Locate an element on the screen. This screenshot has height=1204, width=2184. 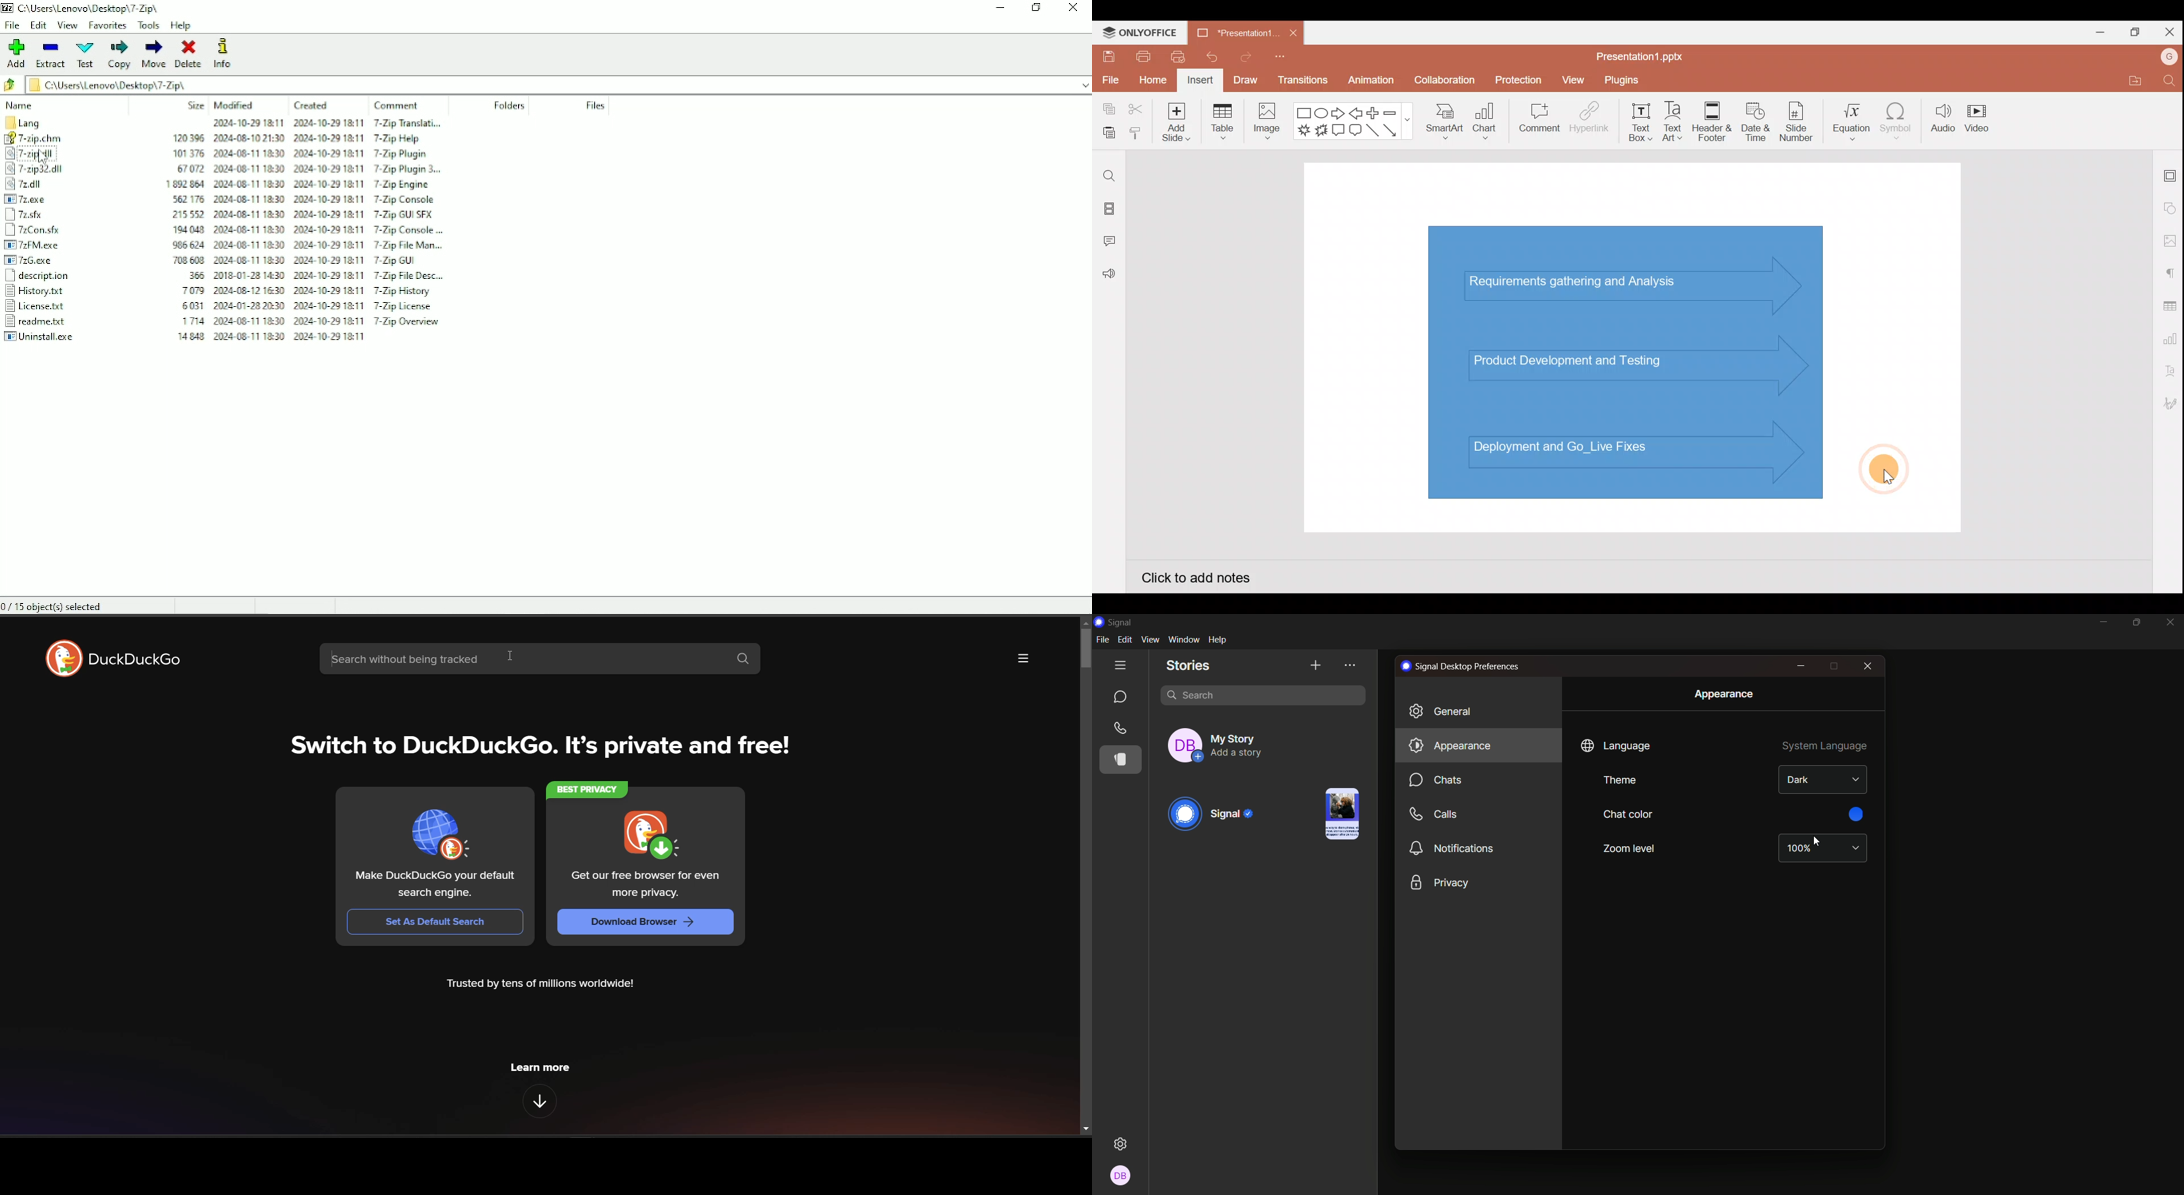
vertical scroll bar is located at coordinates (1082, 650).